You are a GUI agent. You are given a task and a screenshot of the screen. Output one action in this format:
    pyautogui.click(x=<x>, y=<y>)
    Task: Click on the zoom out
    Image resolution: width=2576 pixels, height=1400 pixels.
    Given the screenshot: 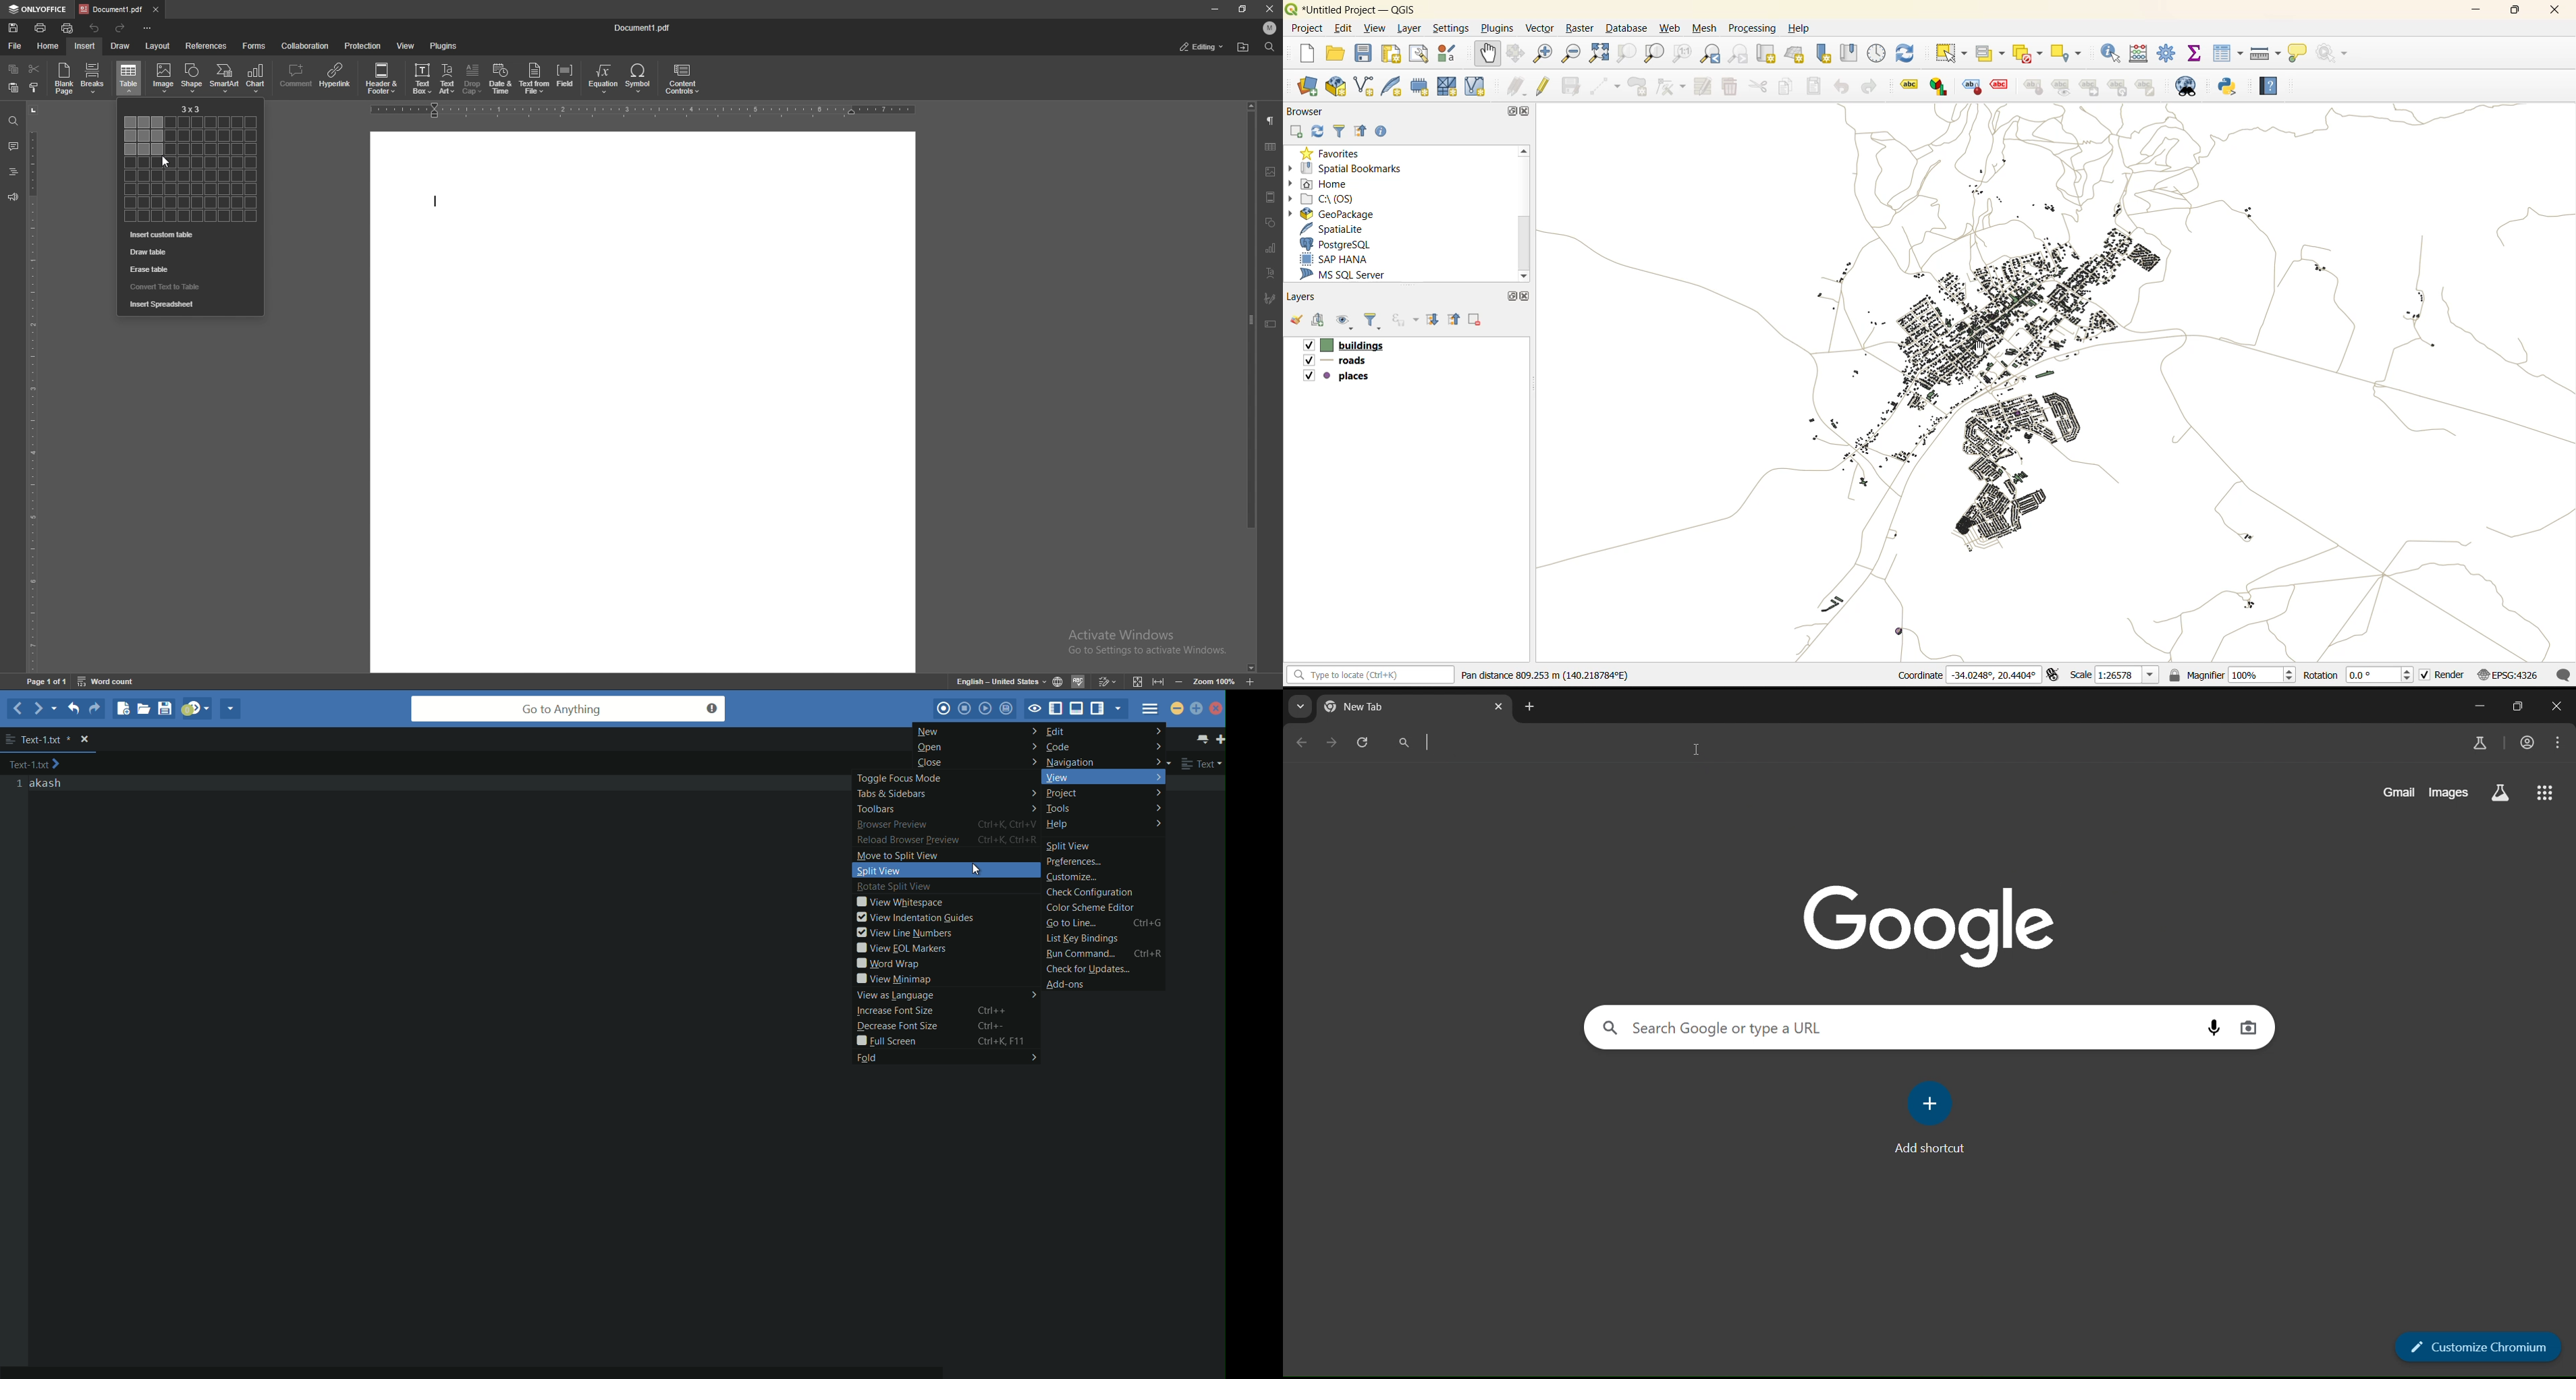 What is the action you would take?
    pyautogui.click(x=1181, y=681)
    